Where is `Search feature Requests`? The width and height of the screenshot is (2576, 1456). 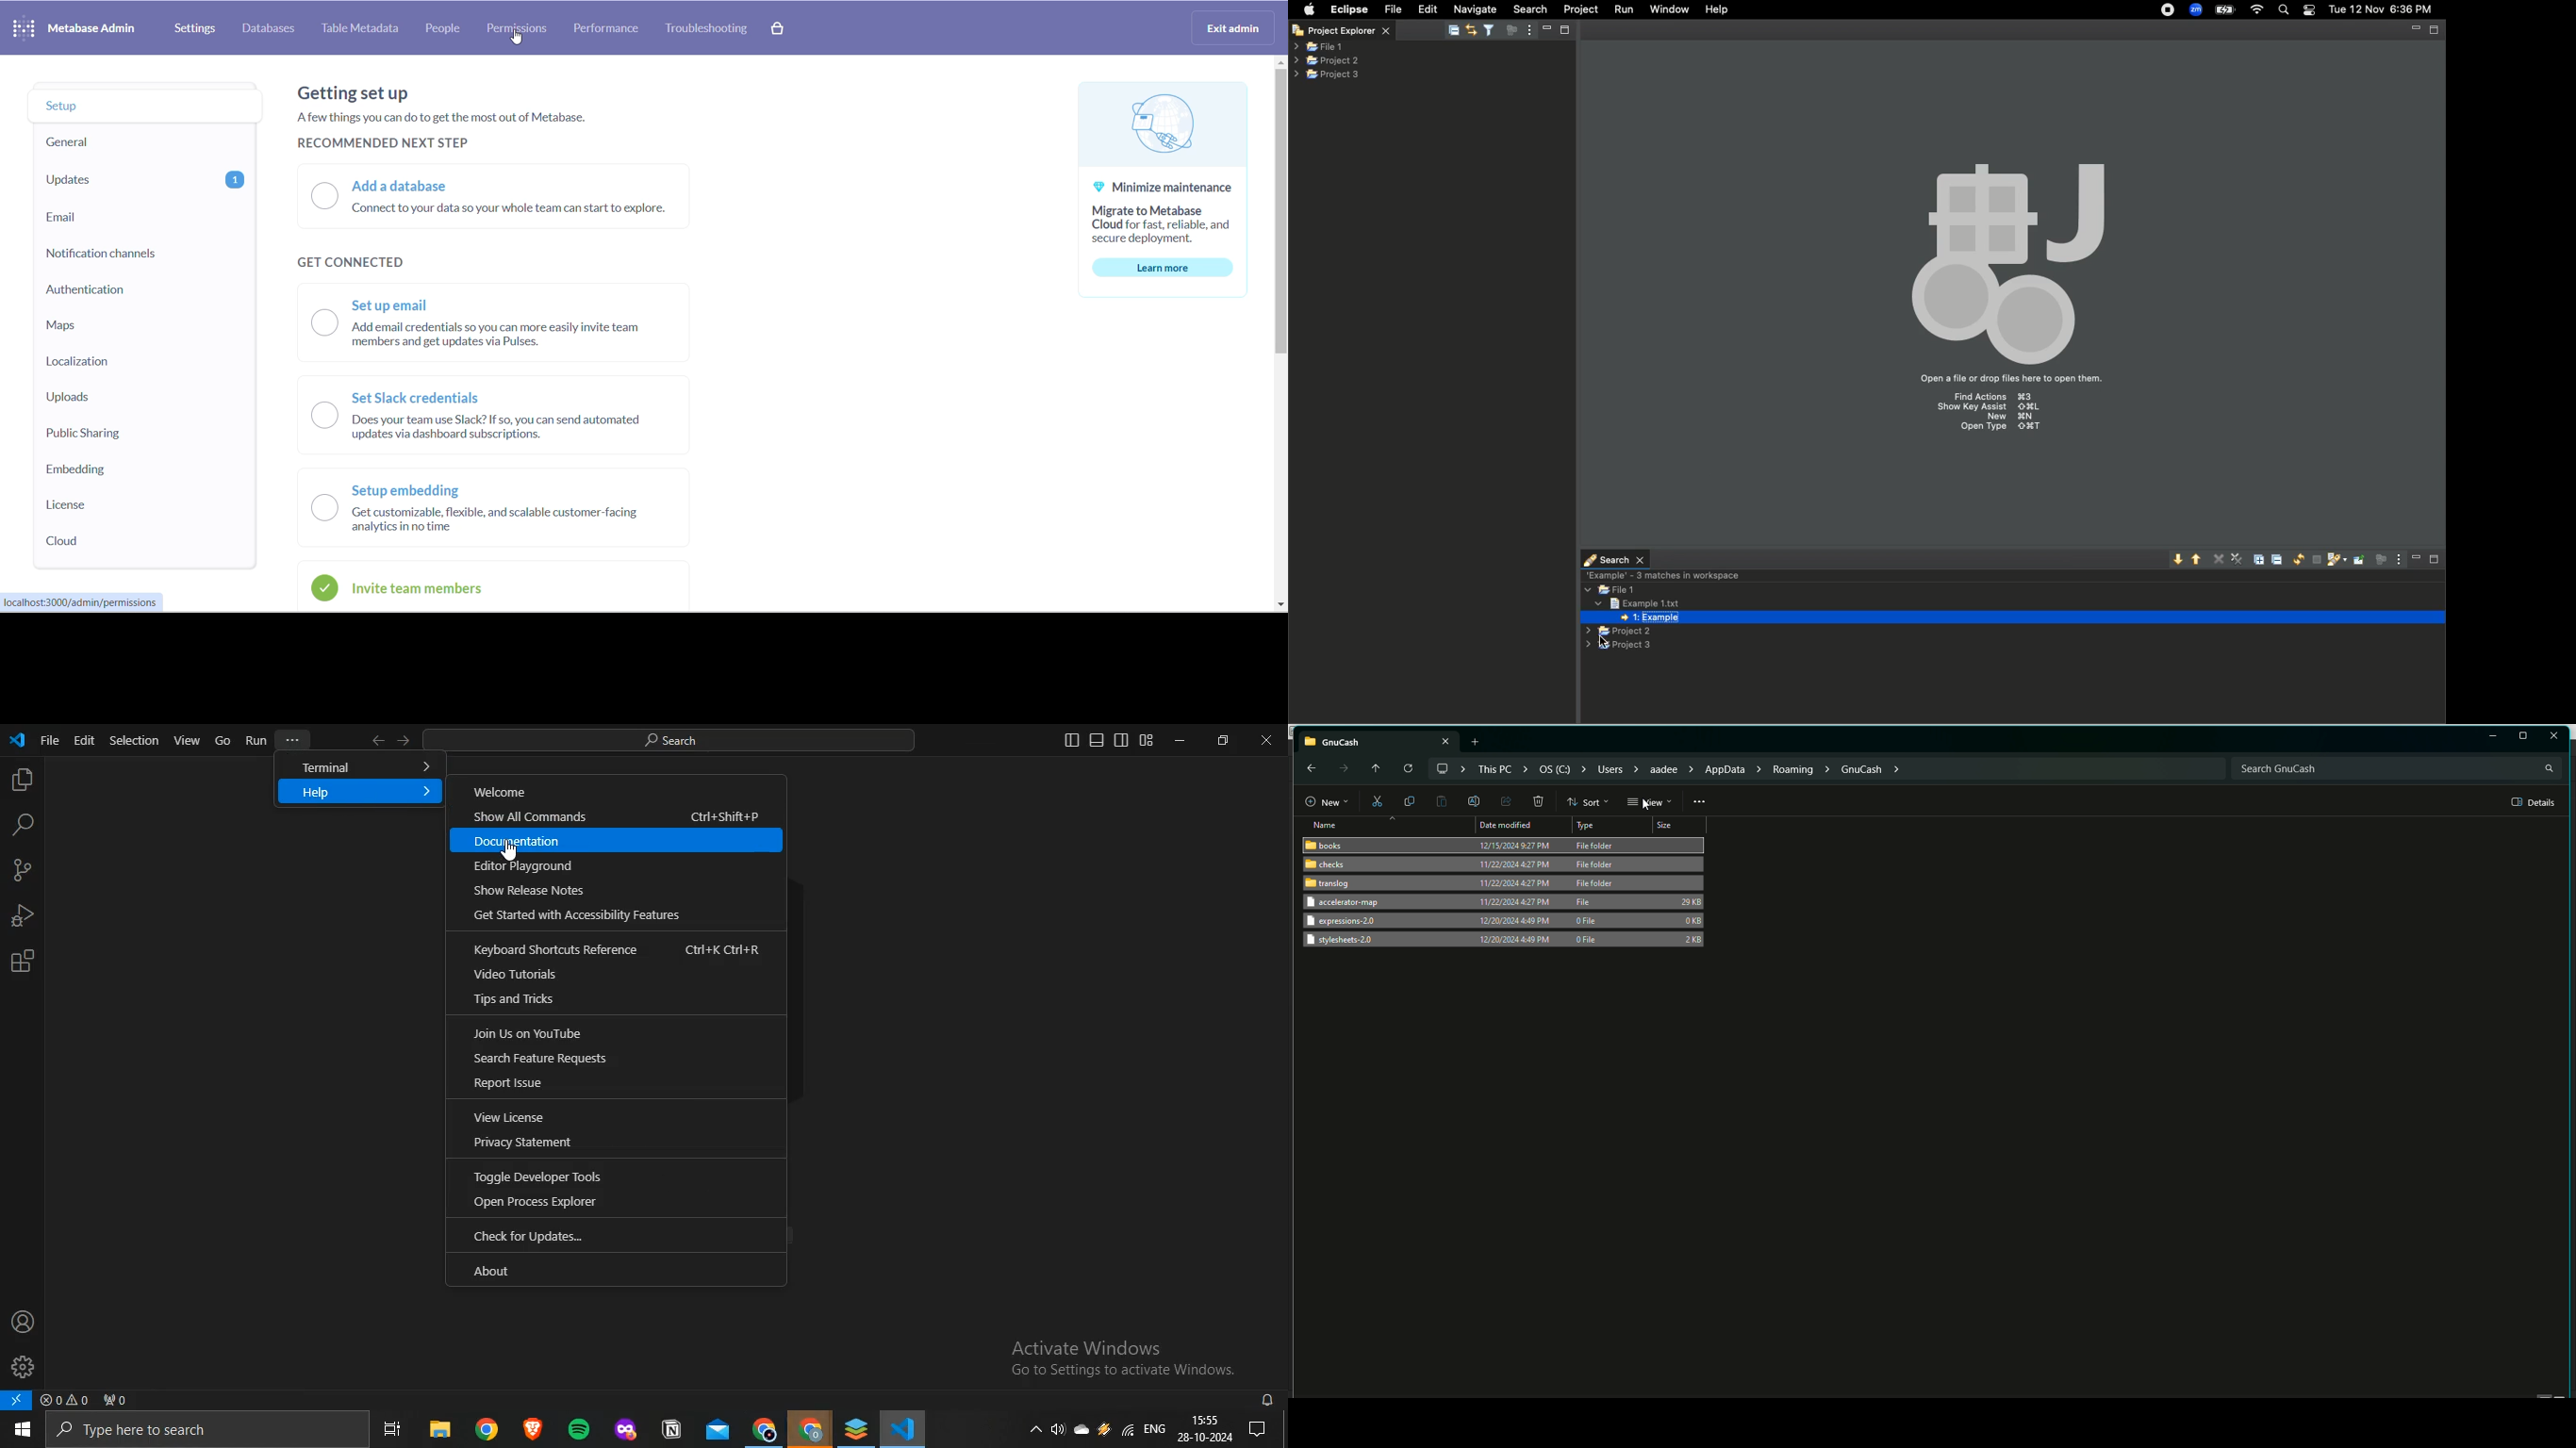
Search feature Requests is located at coordinates (608, 1059).